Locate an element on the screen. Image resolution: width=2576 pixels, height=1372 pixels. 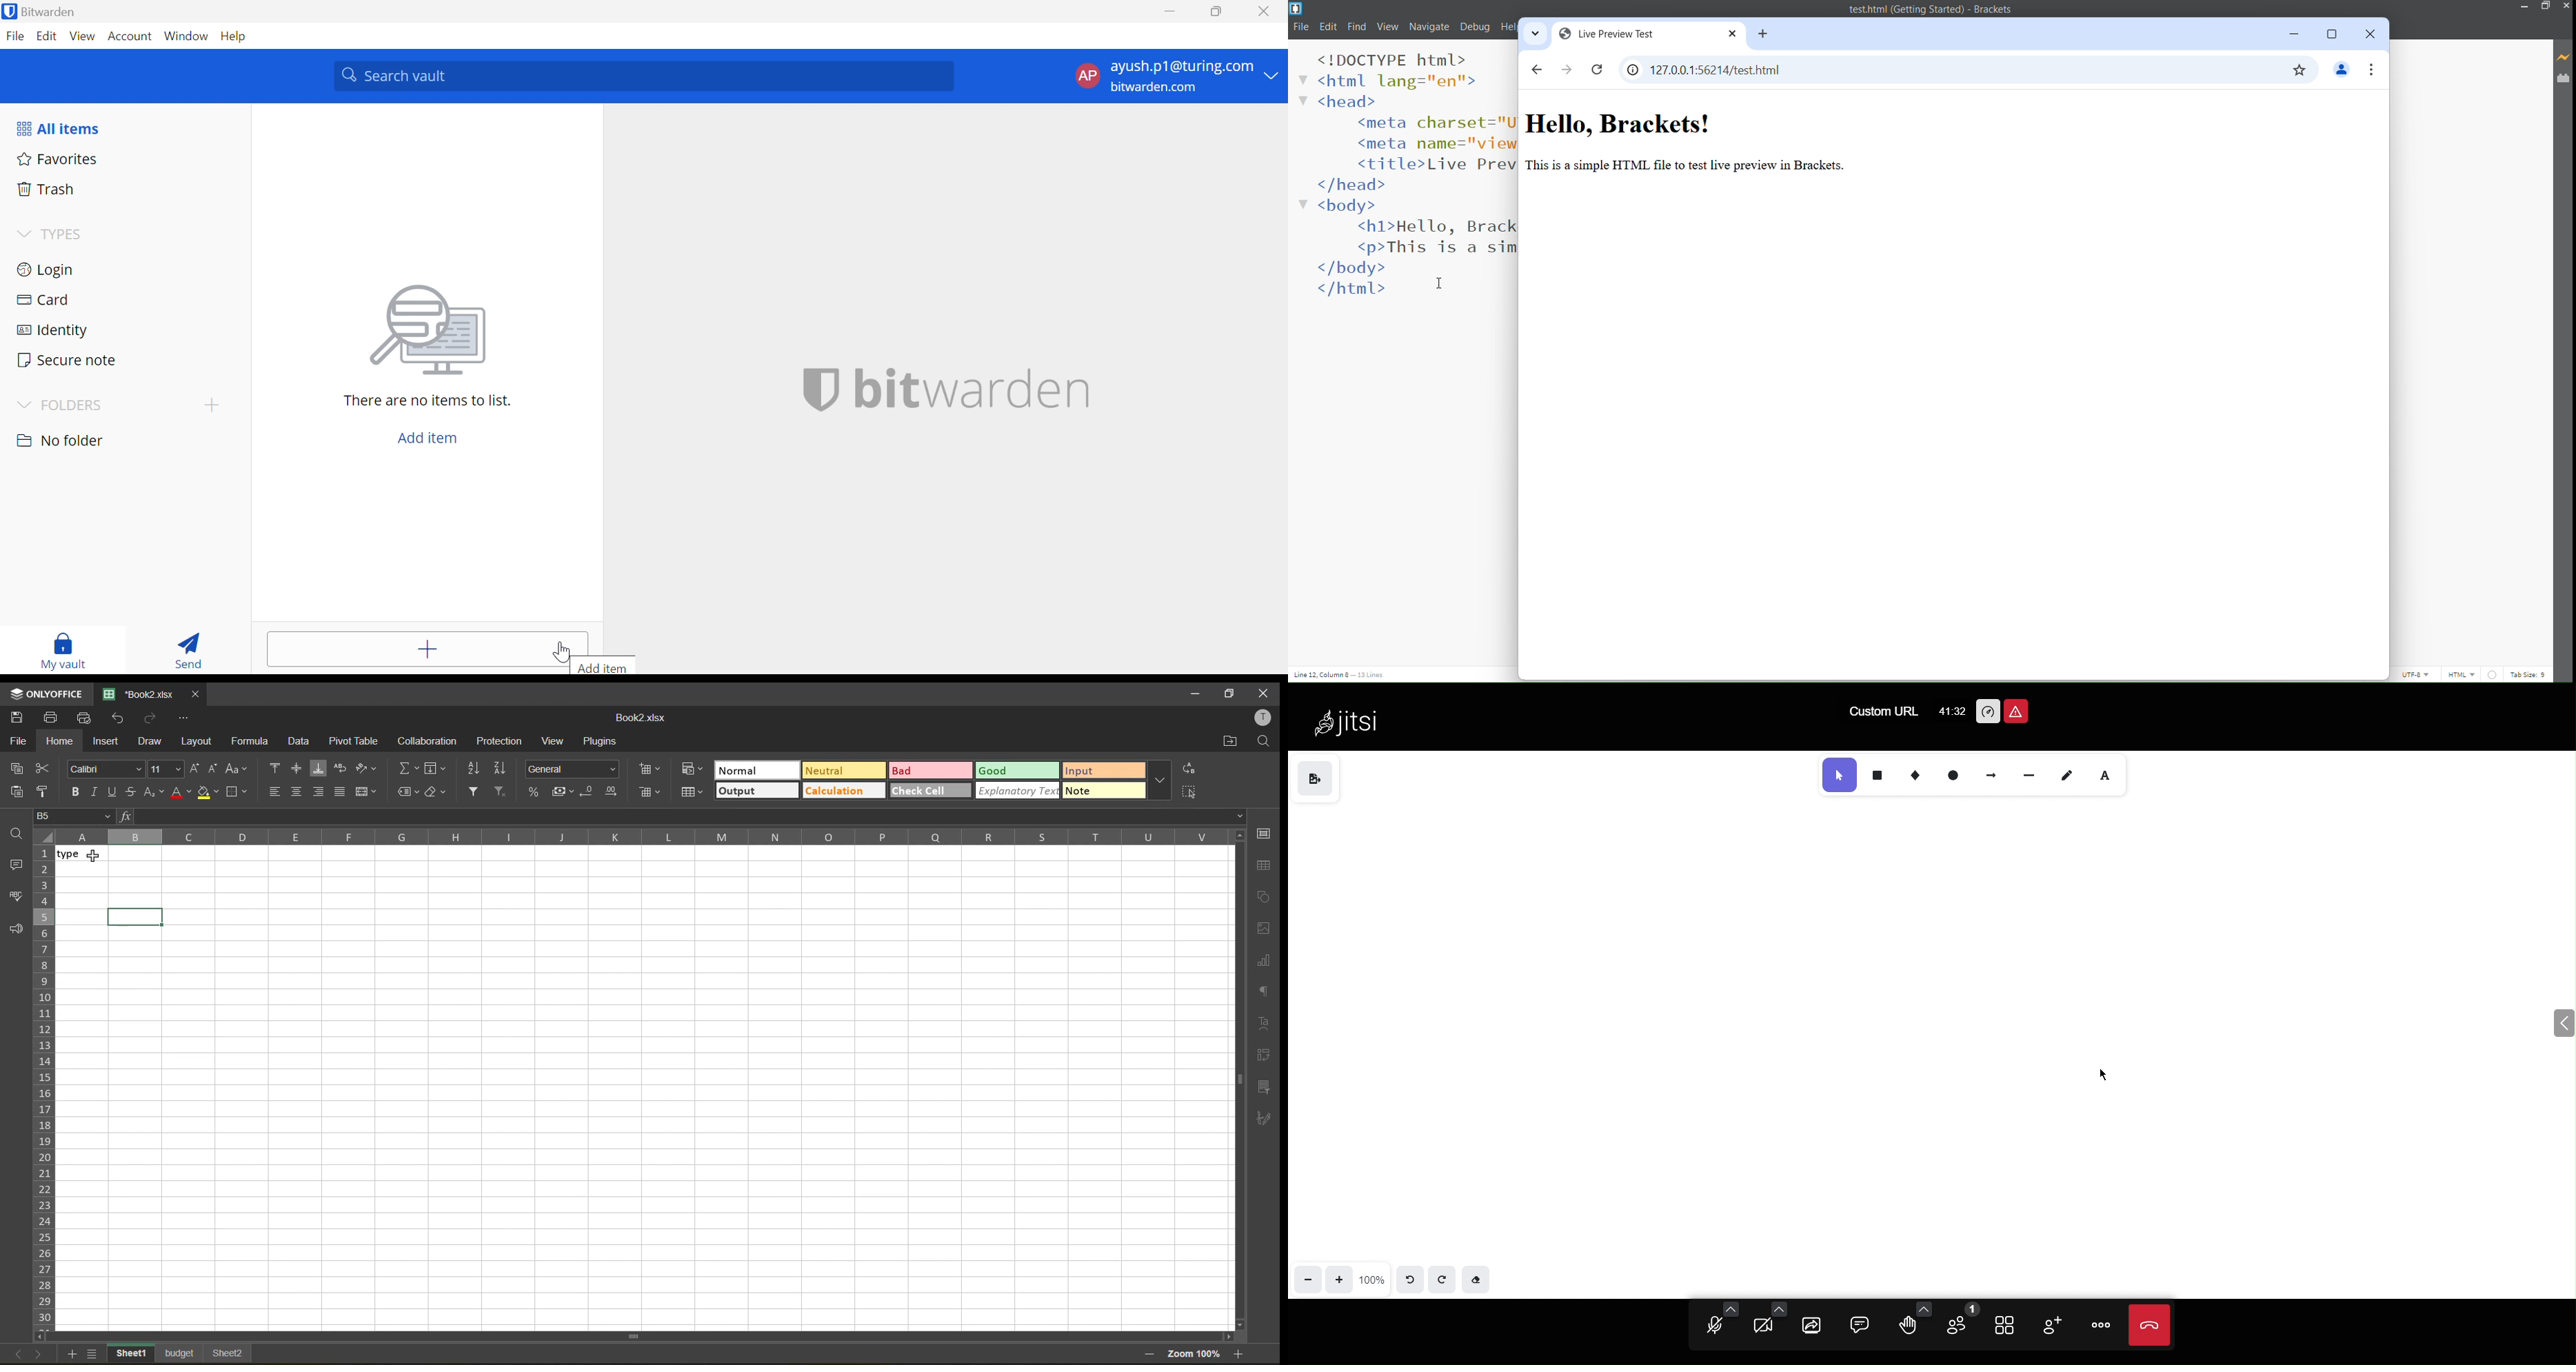
profile is located at coordinates (1261, 718).